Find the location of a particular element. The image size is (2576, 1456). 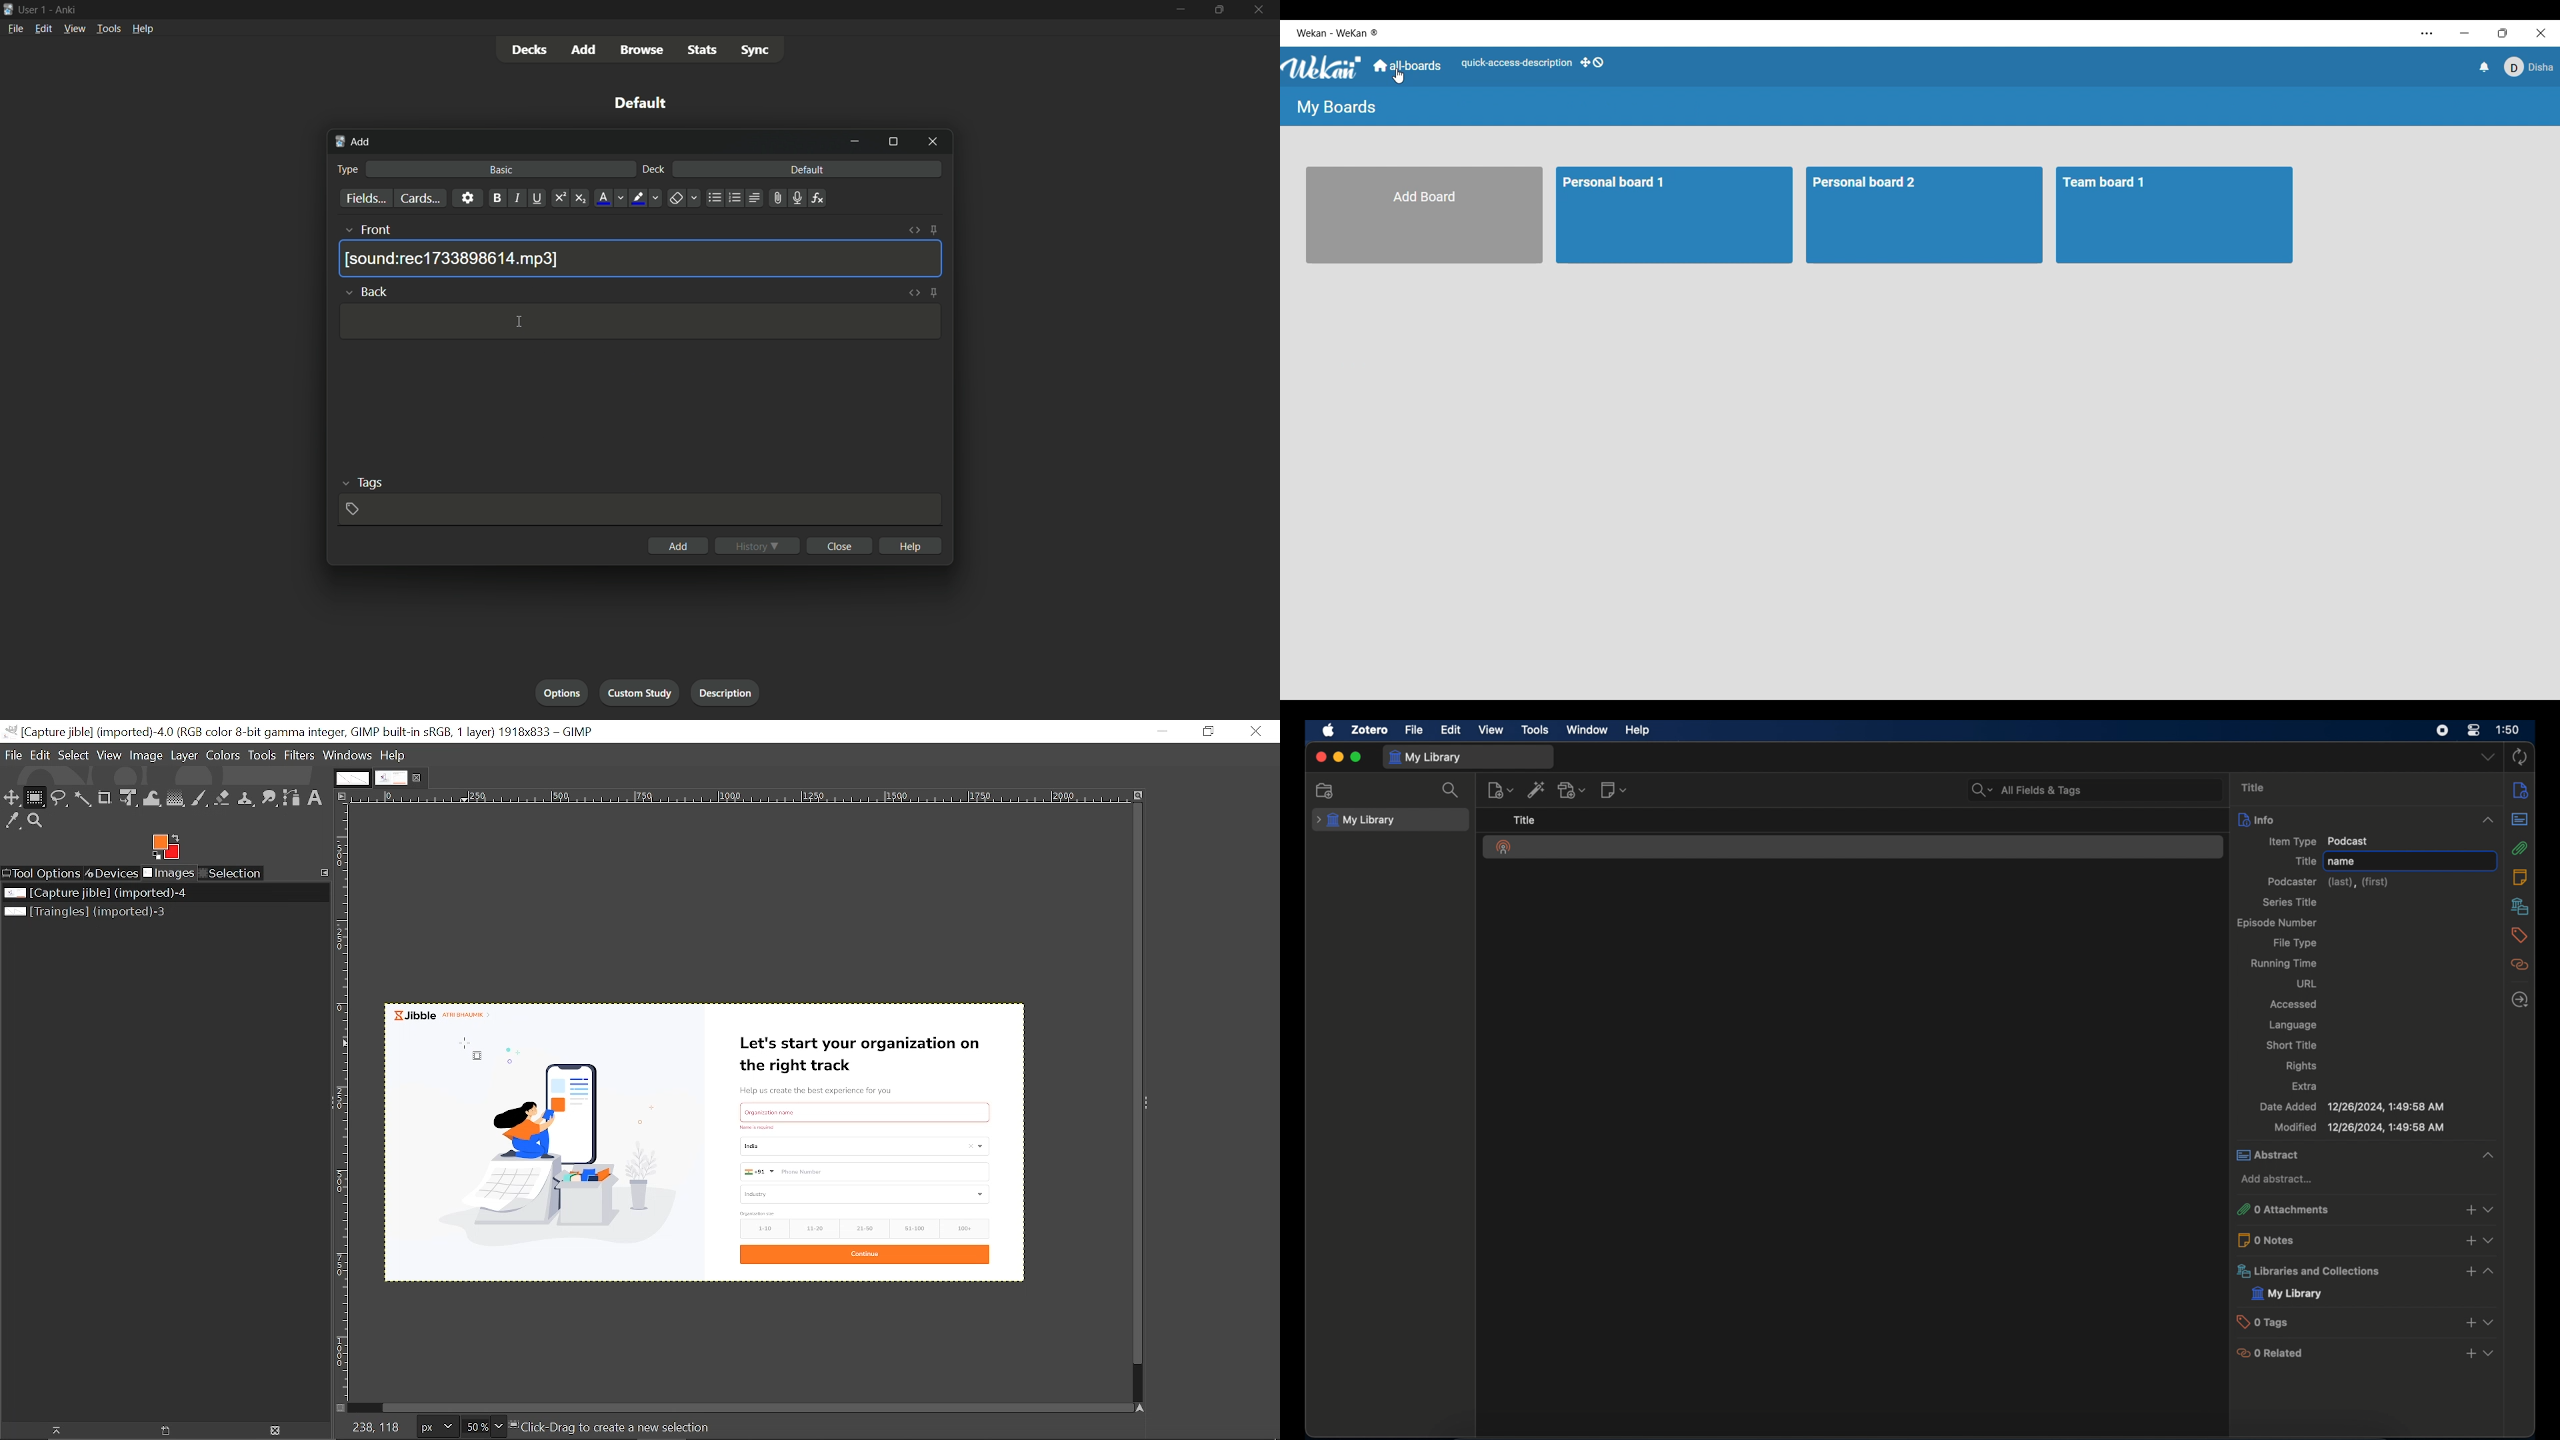

0 tags is located at coordinates (2368, 1321).